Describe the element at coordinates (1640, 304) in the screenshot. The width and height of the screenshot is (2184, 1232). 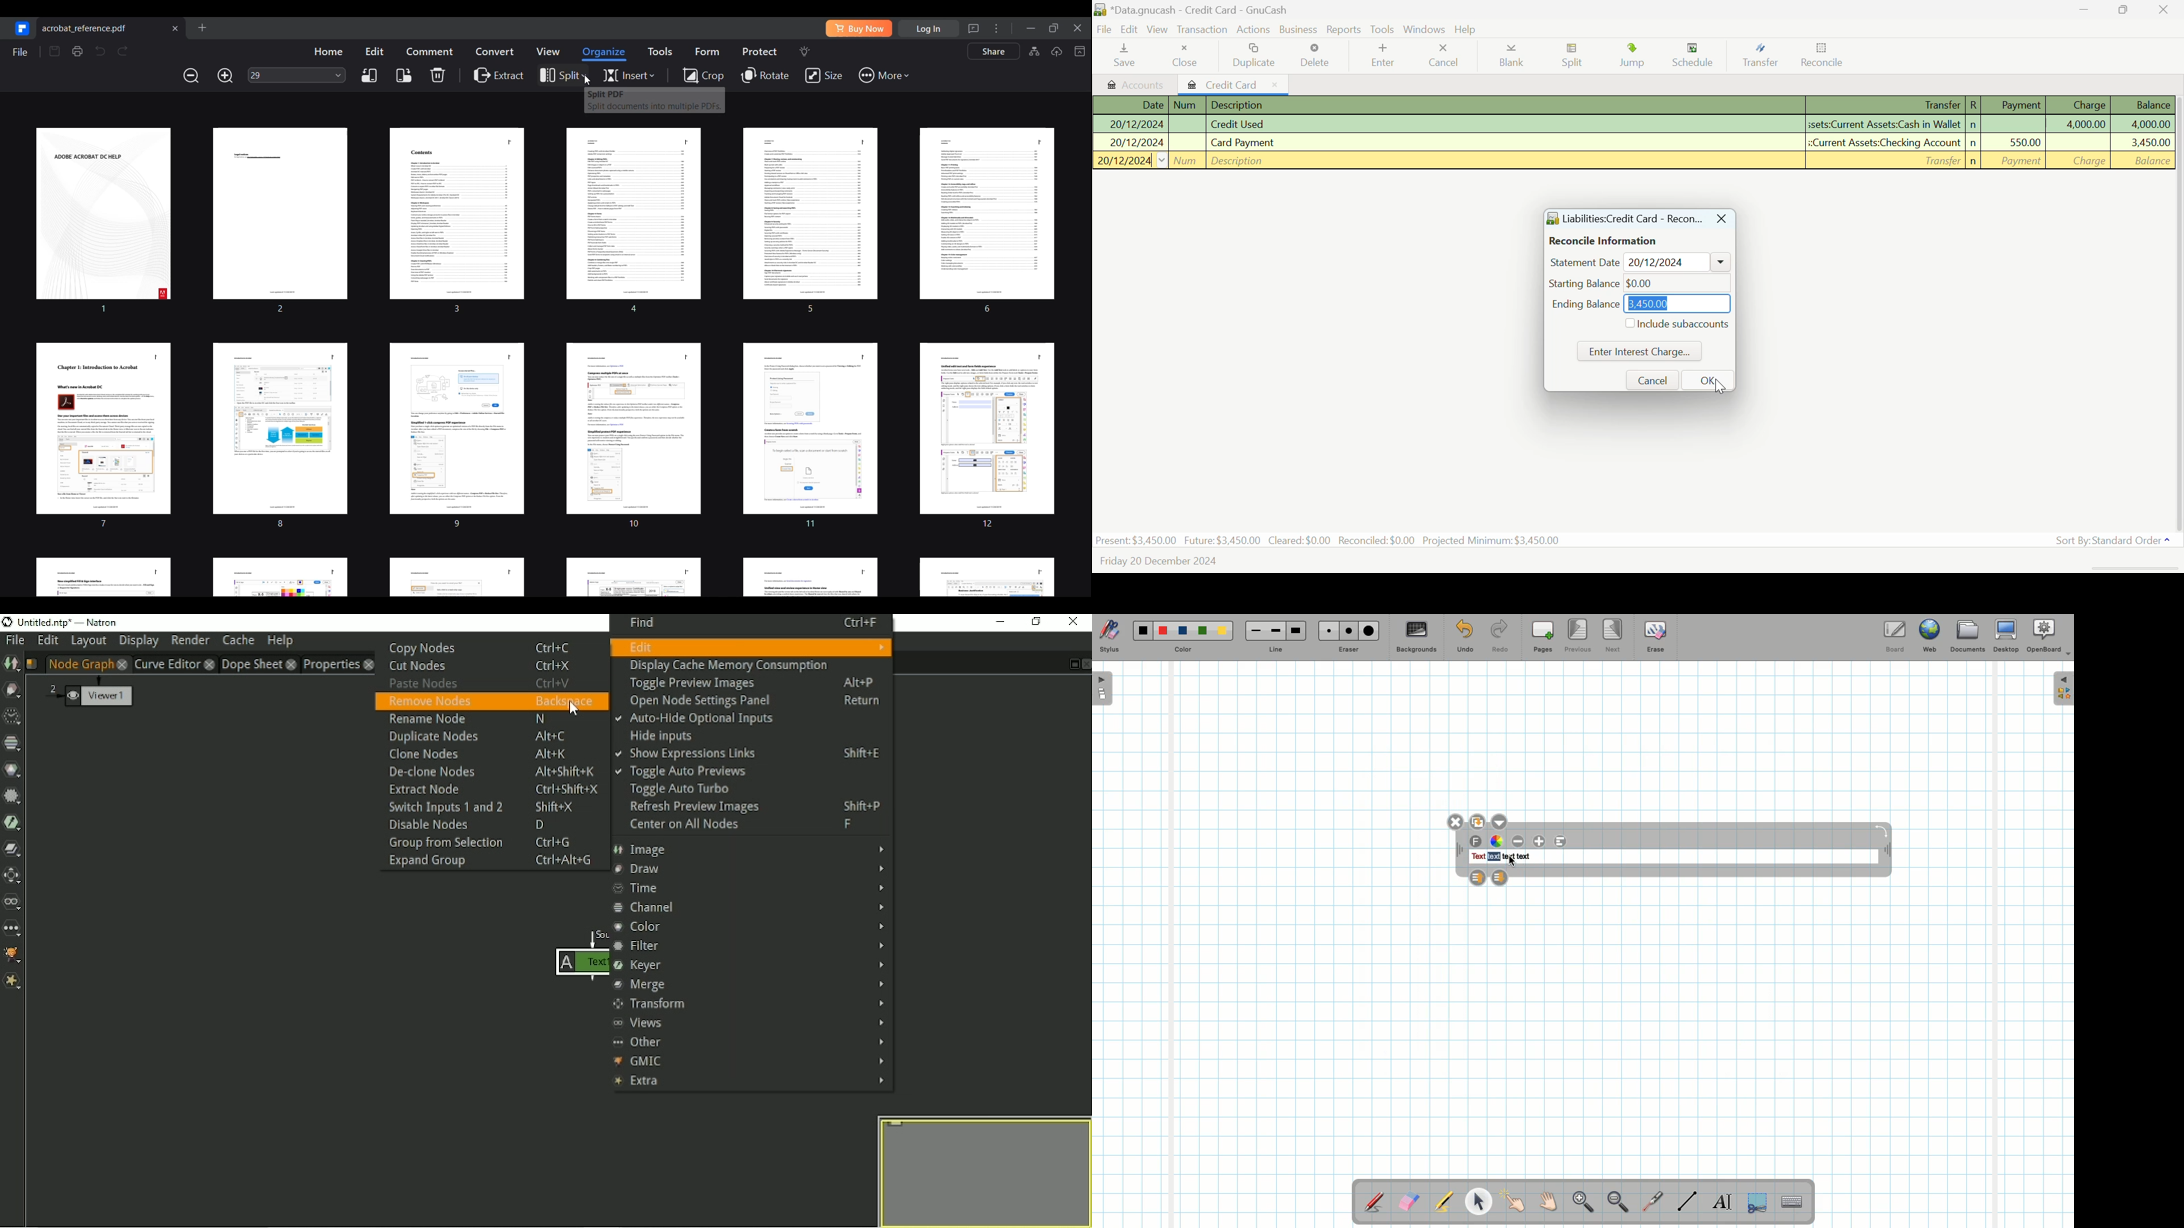
I see `Ending Balance: $3,450.00` at that location.